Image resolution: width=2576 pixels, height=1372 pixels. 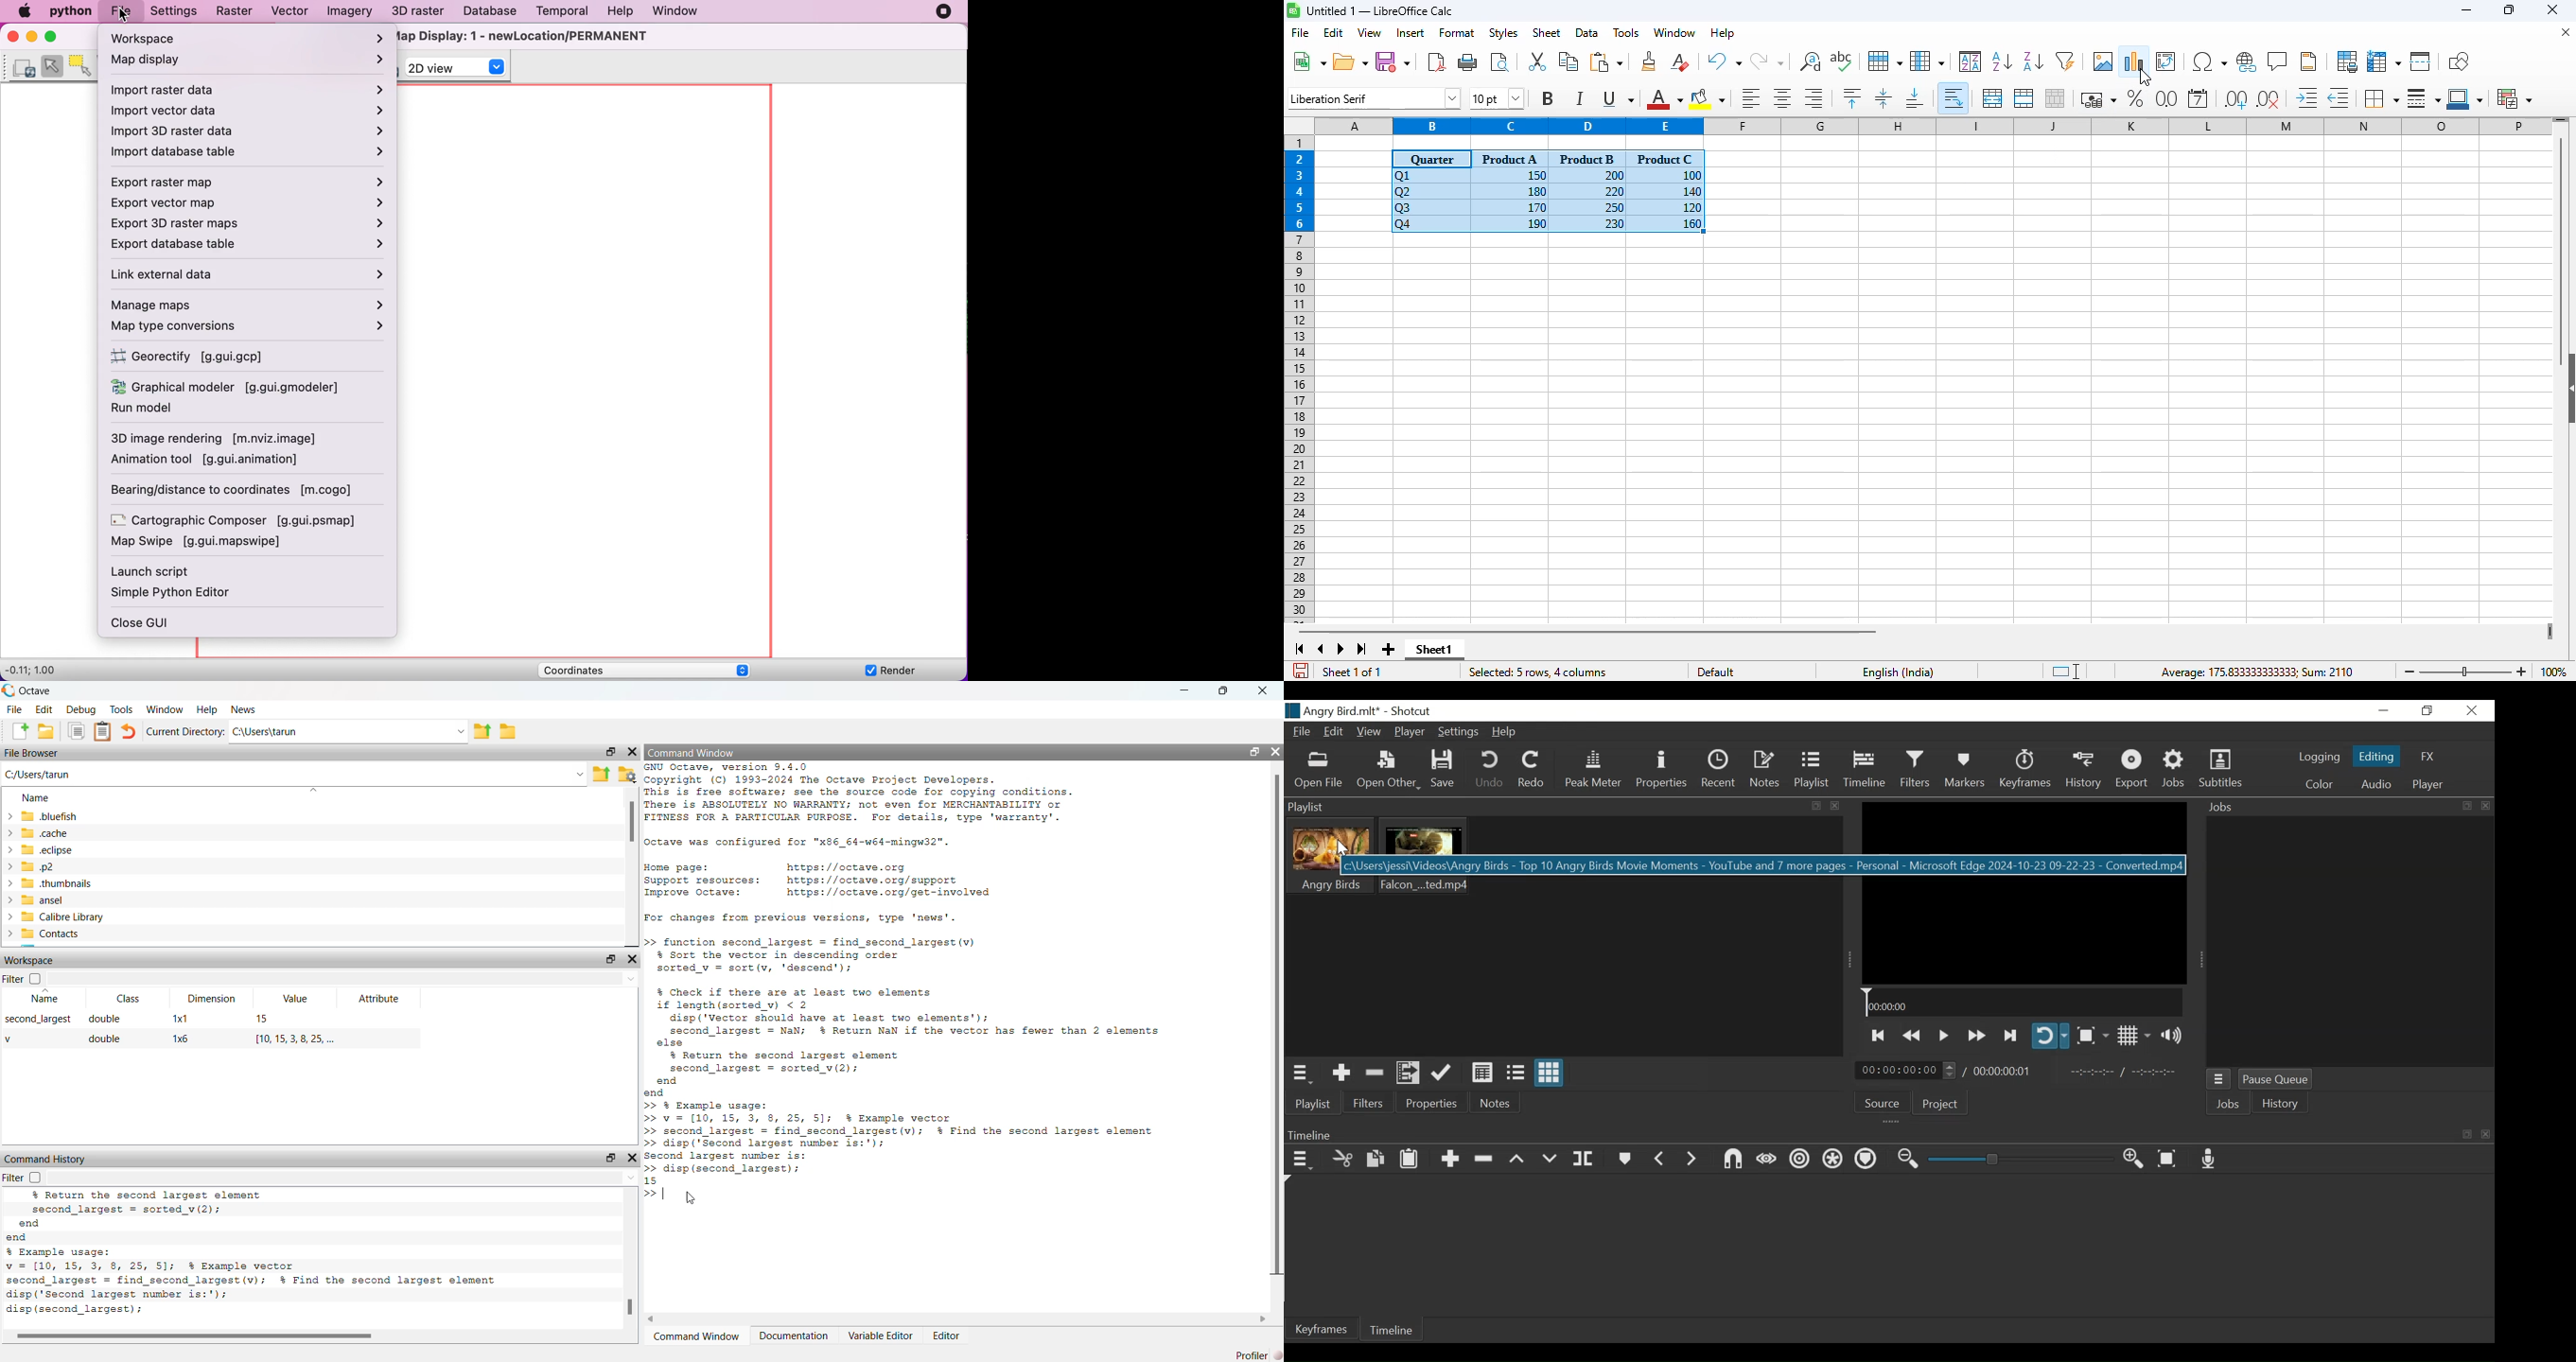 I want to click on hide widget, so click(x=636, y=1158).